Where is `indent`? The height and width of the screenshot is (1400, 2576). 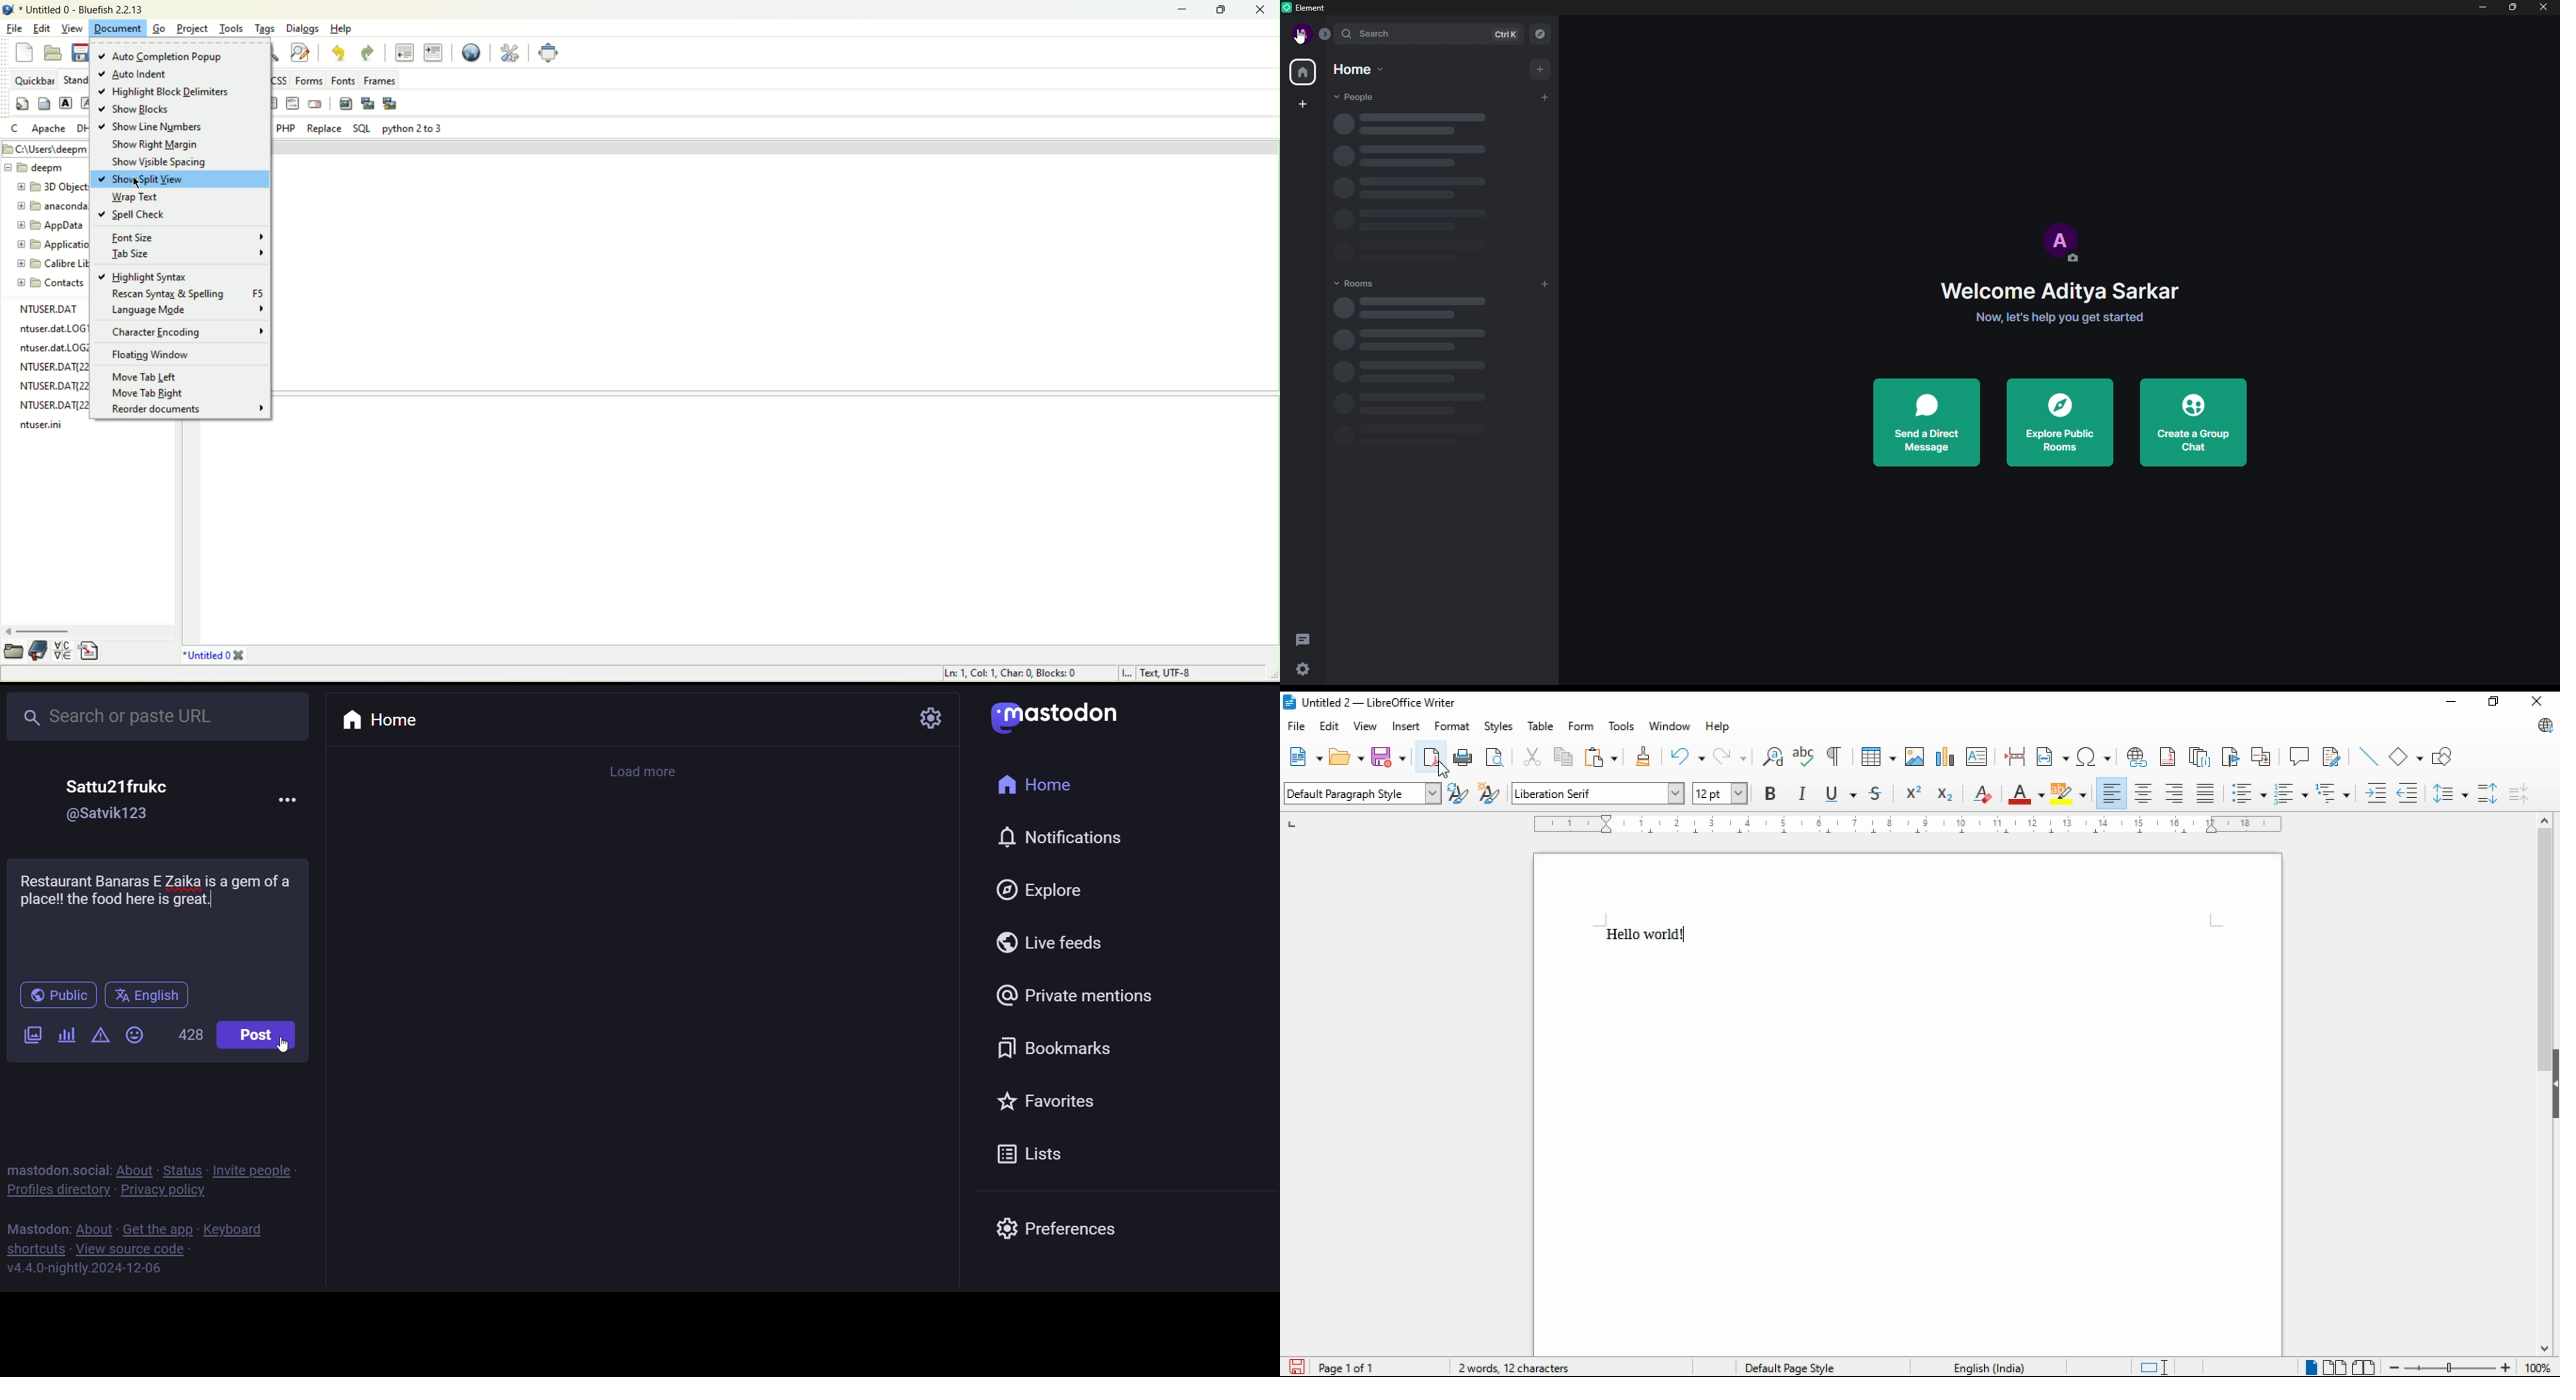 indent is located at coordinates (434, 52).